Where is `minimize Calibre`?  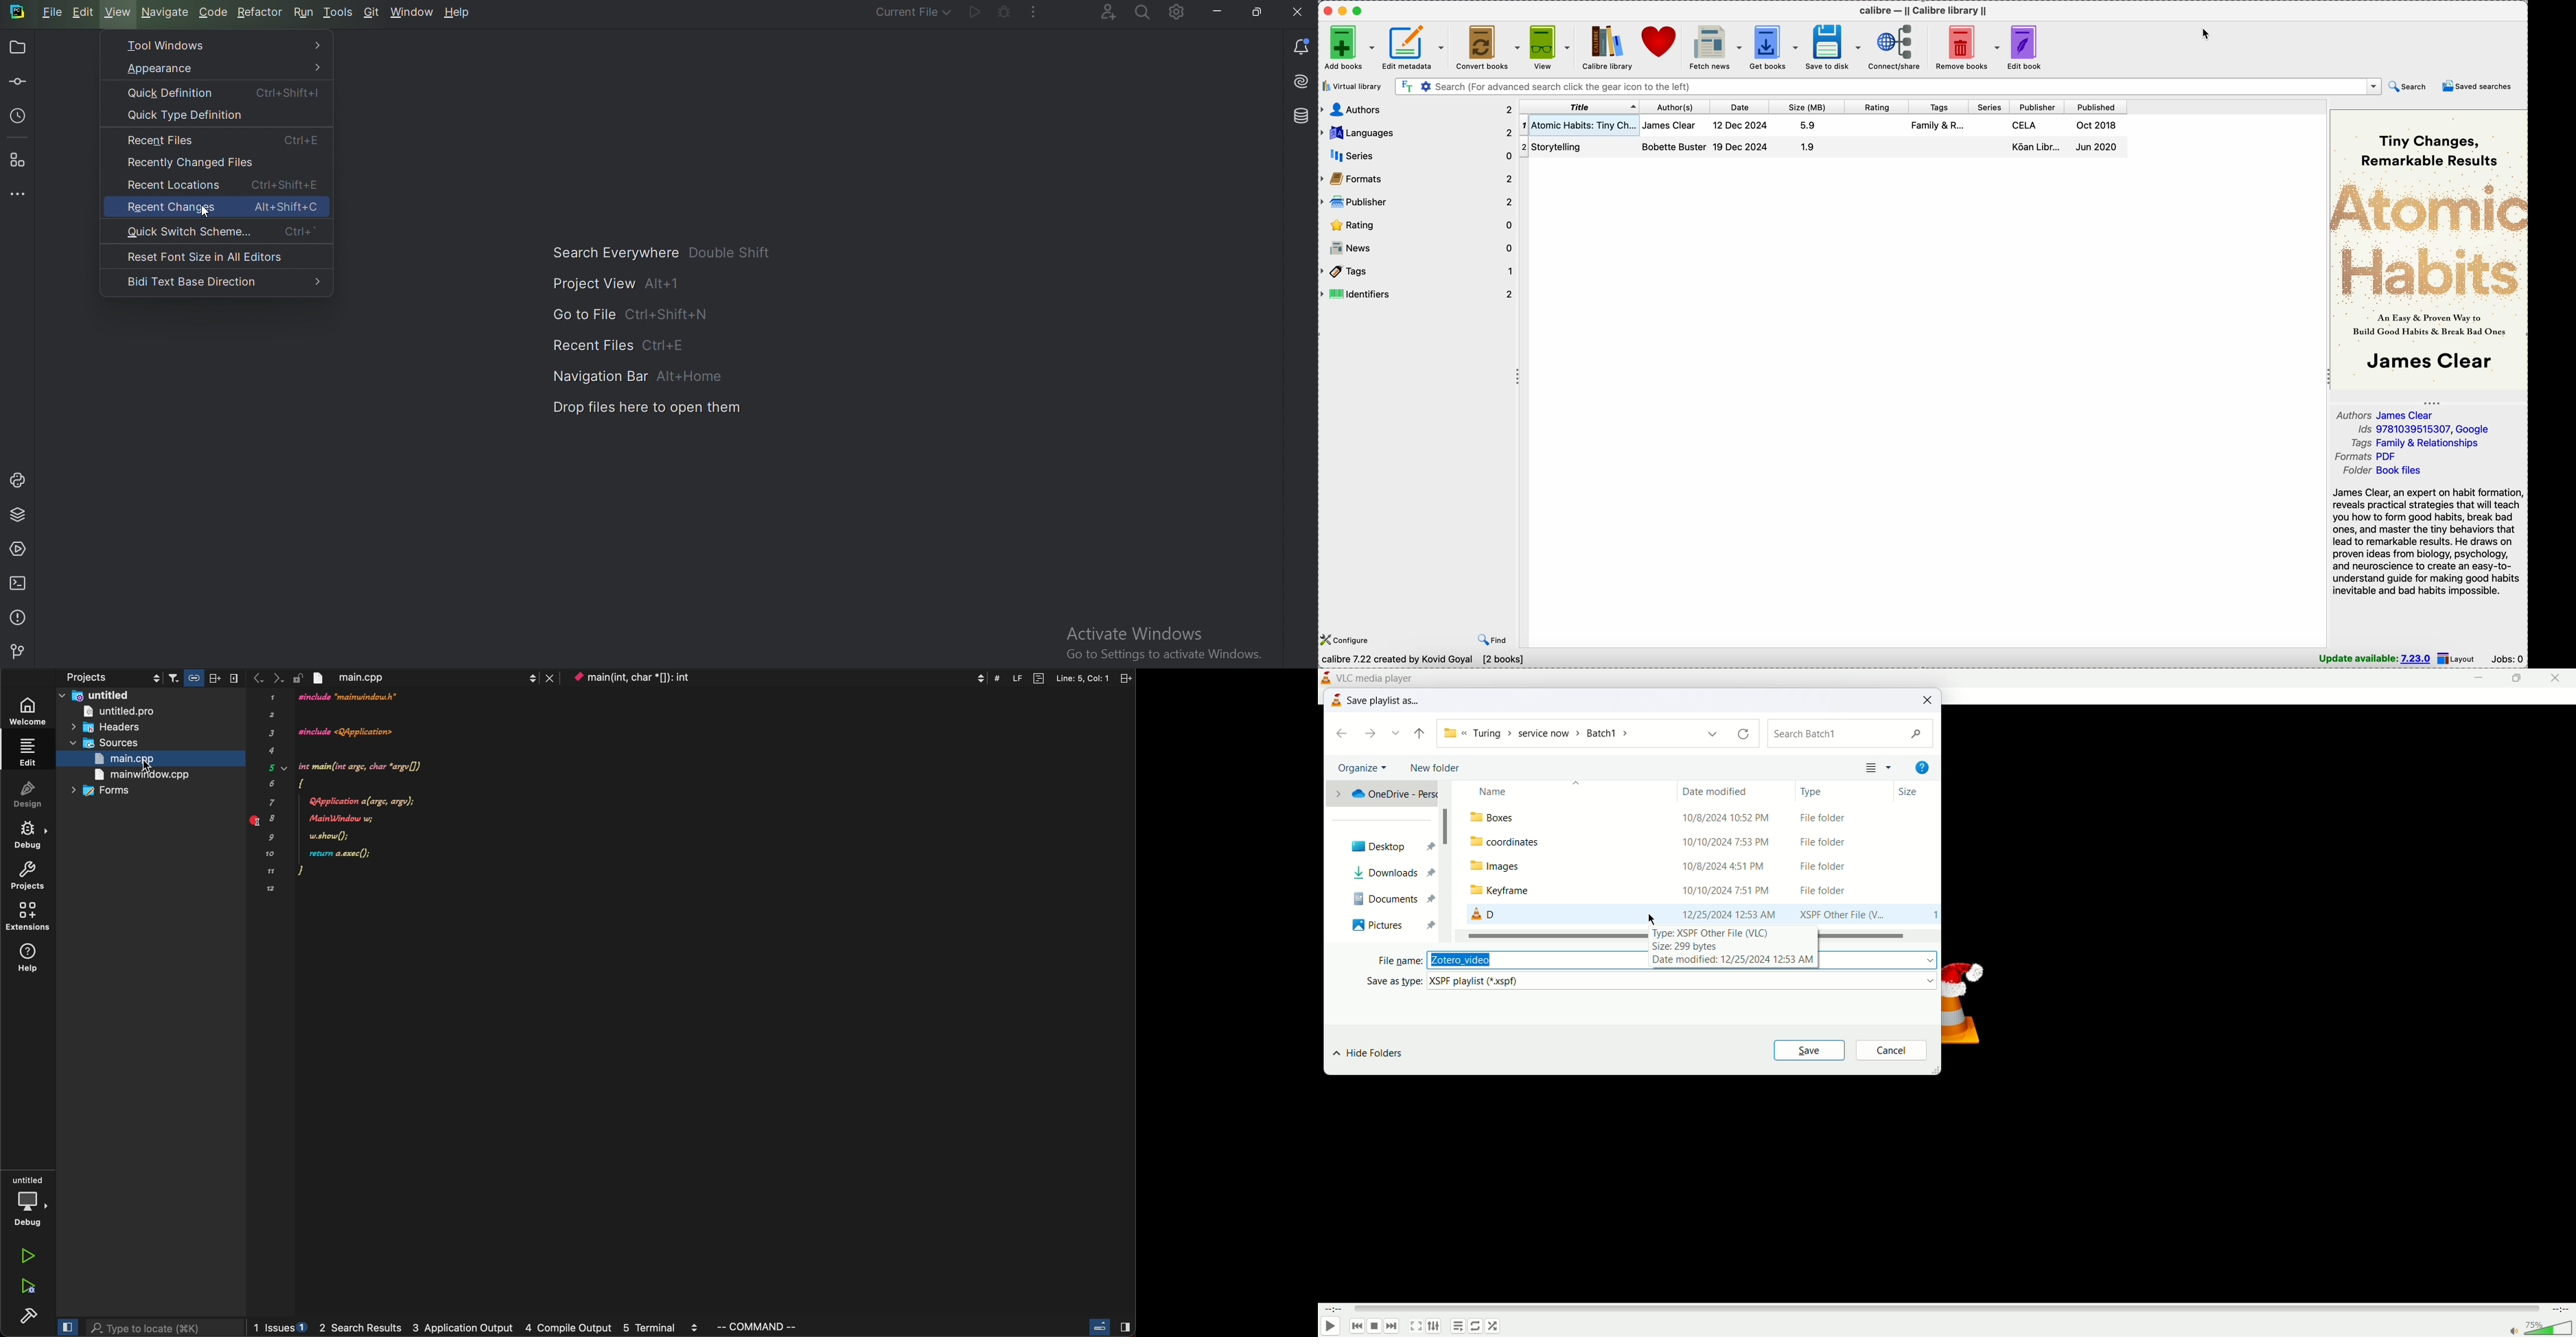
minimize Calibre is located at coordinates (1344, 11).